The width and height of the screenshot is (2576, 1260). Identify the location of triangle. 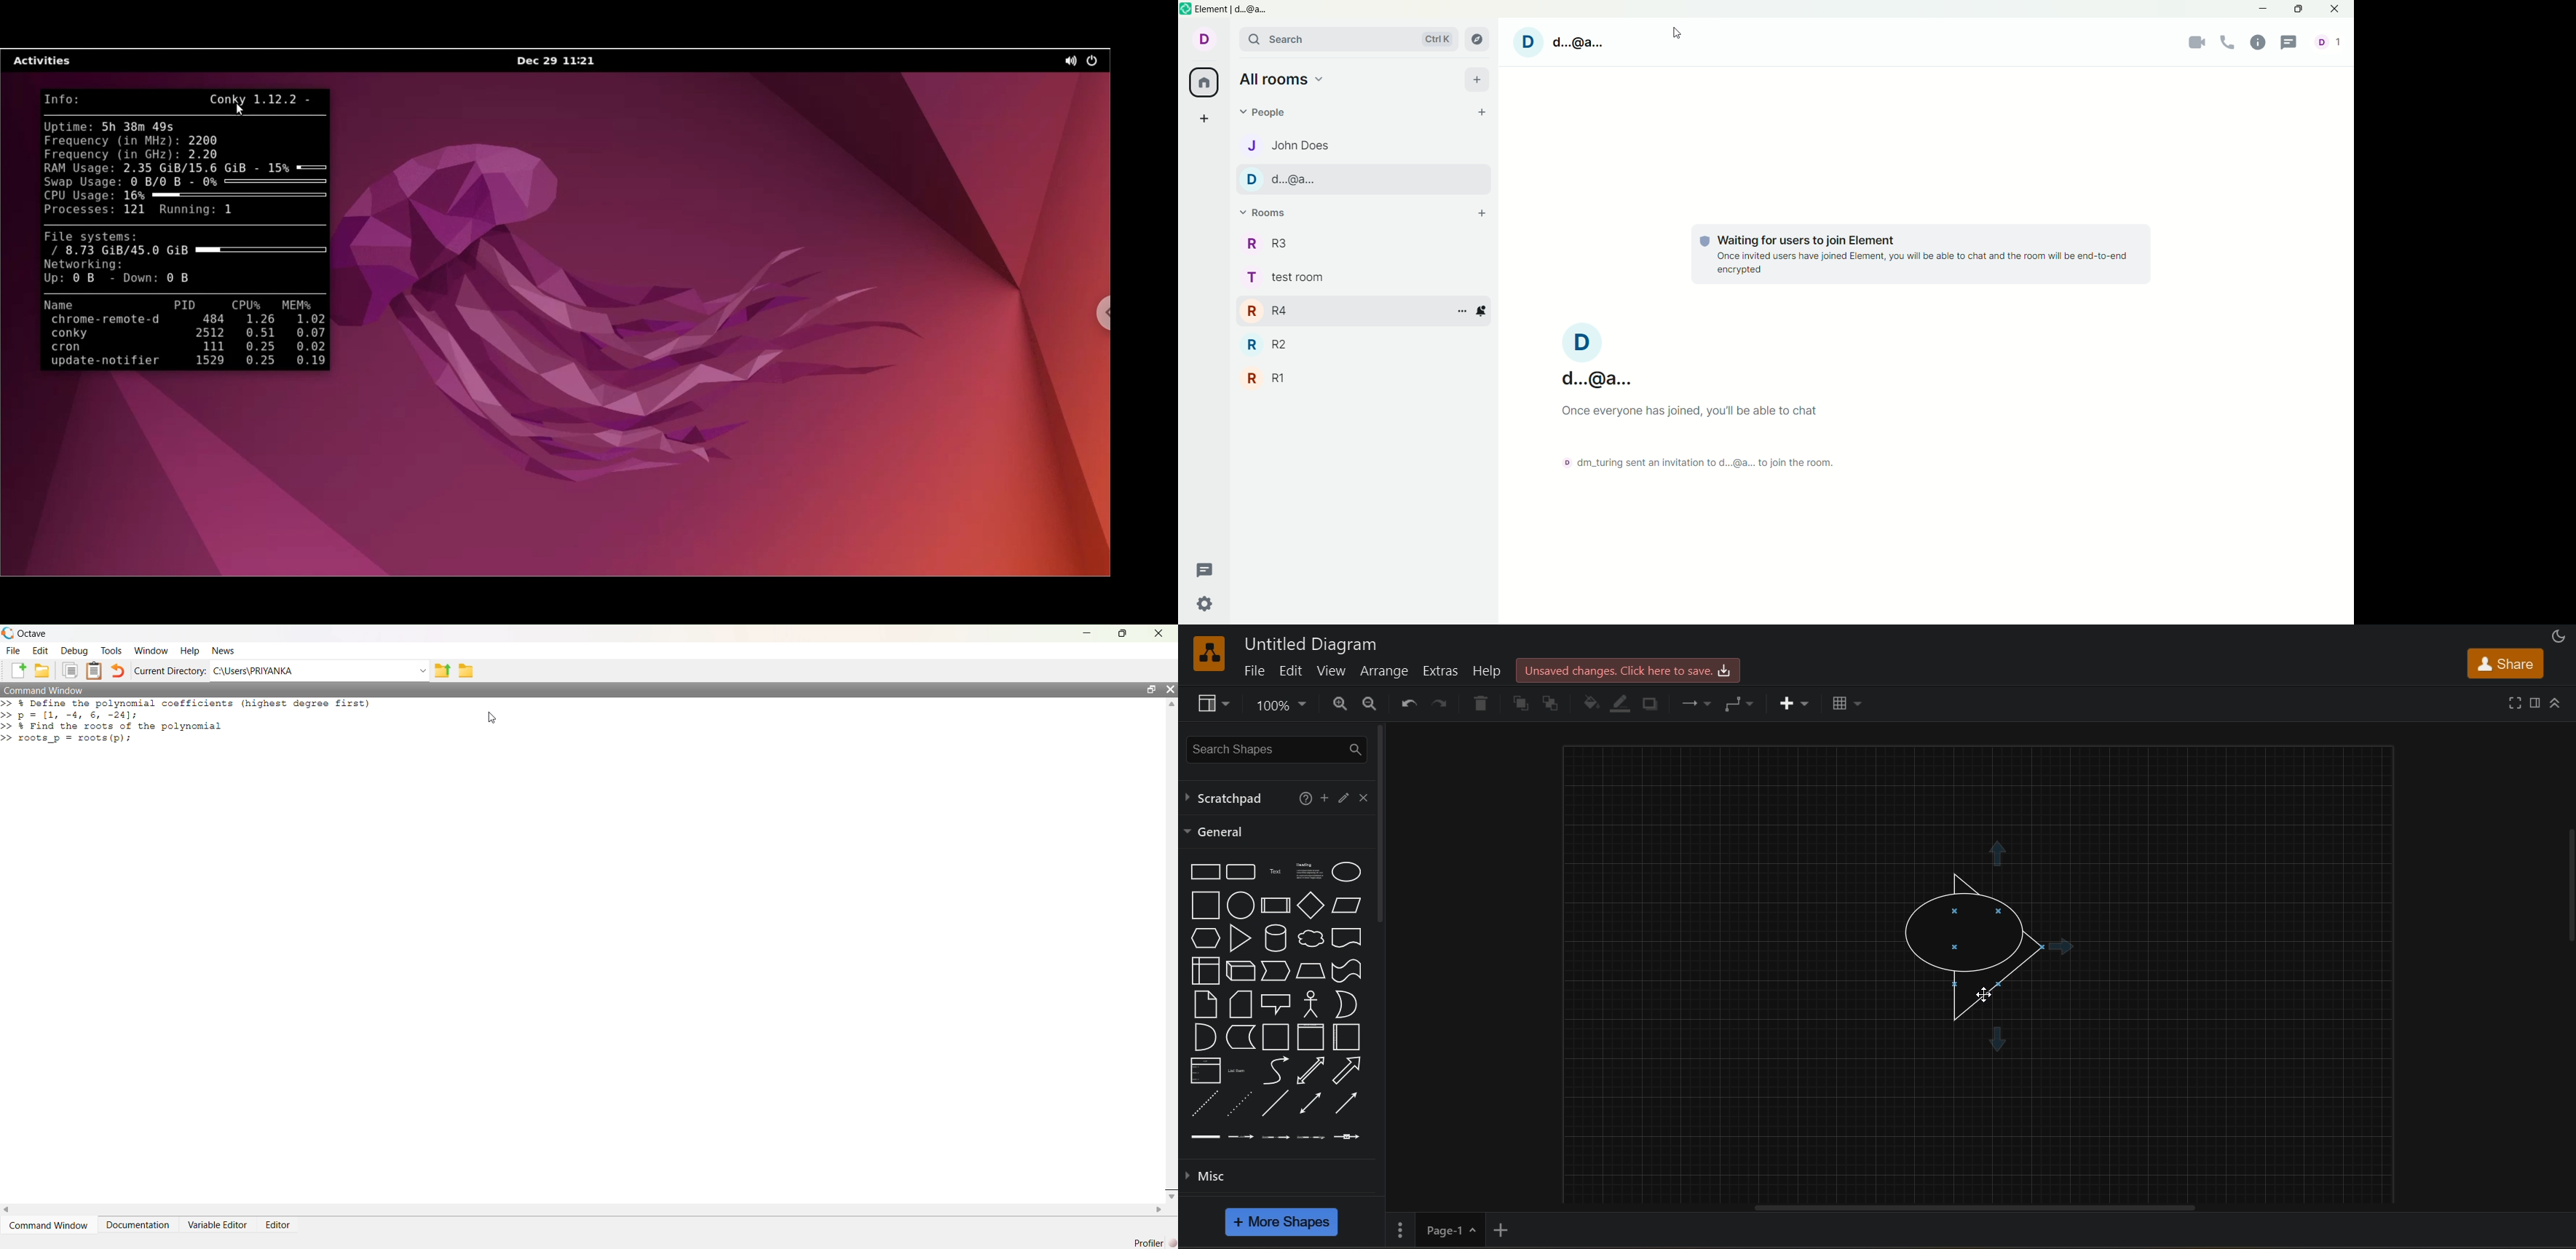
(1239, 939).